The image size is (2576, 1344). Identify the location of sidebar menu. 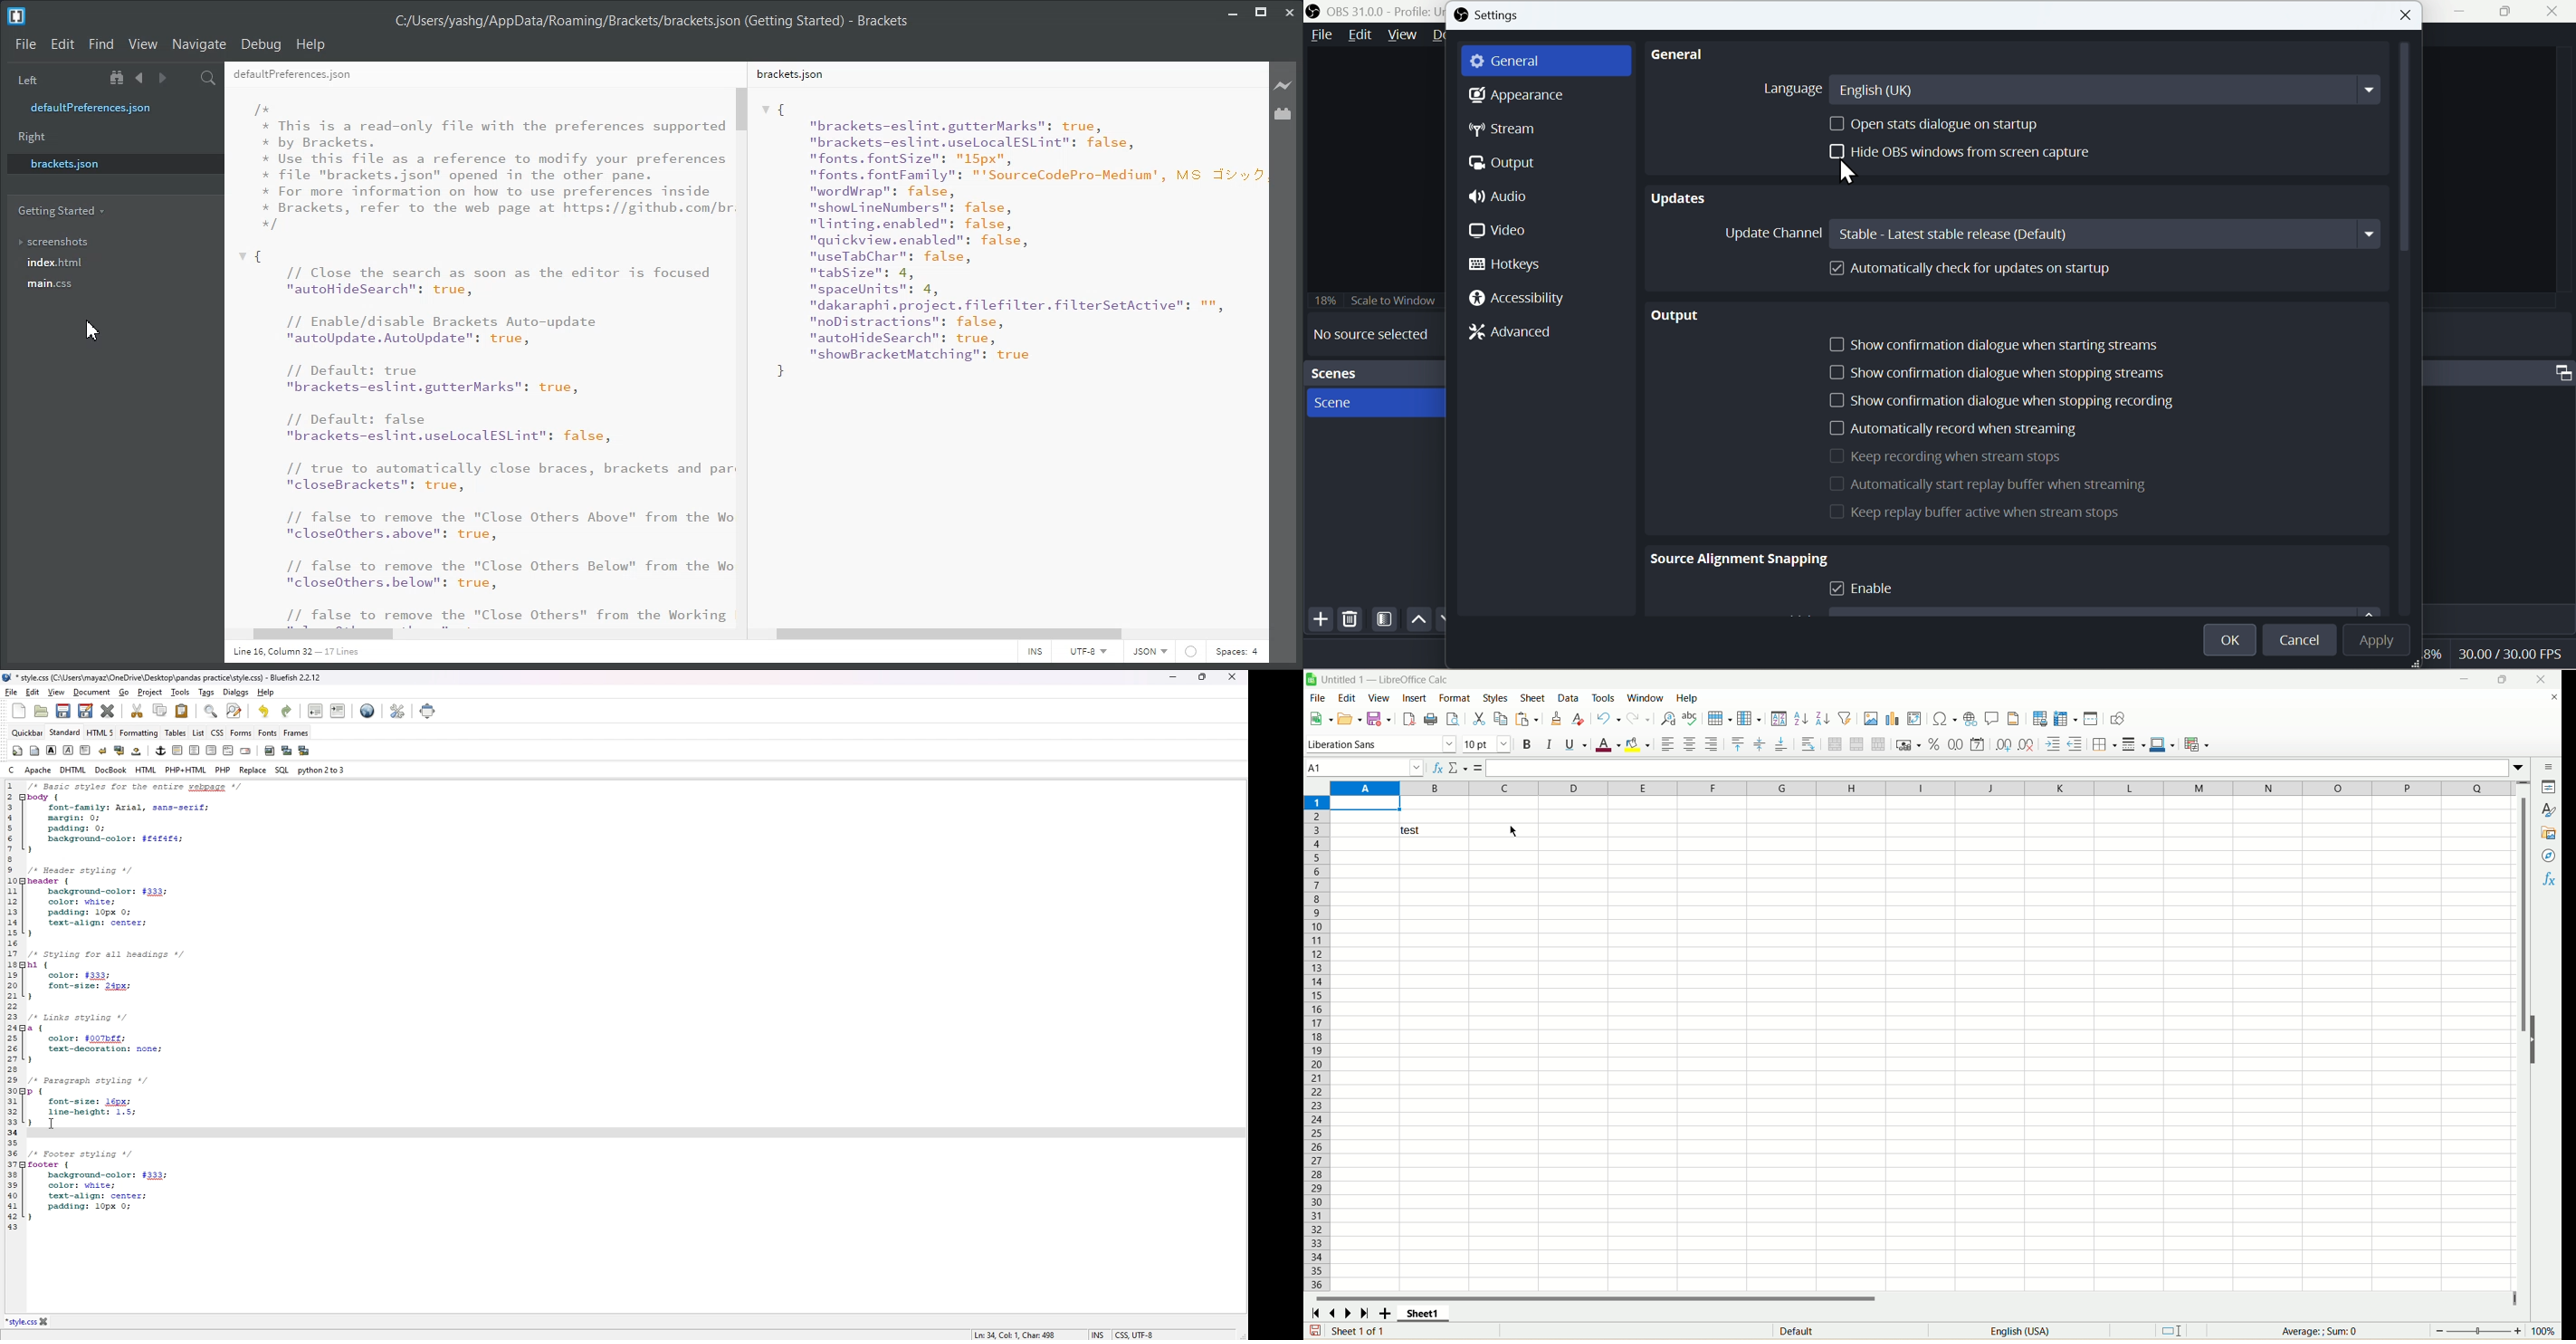
(2547, 766).